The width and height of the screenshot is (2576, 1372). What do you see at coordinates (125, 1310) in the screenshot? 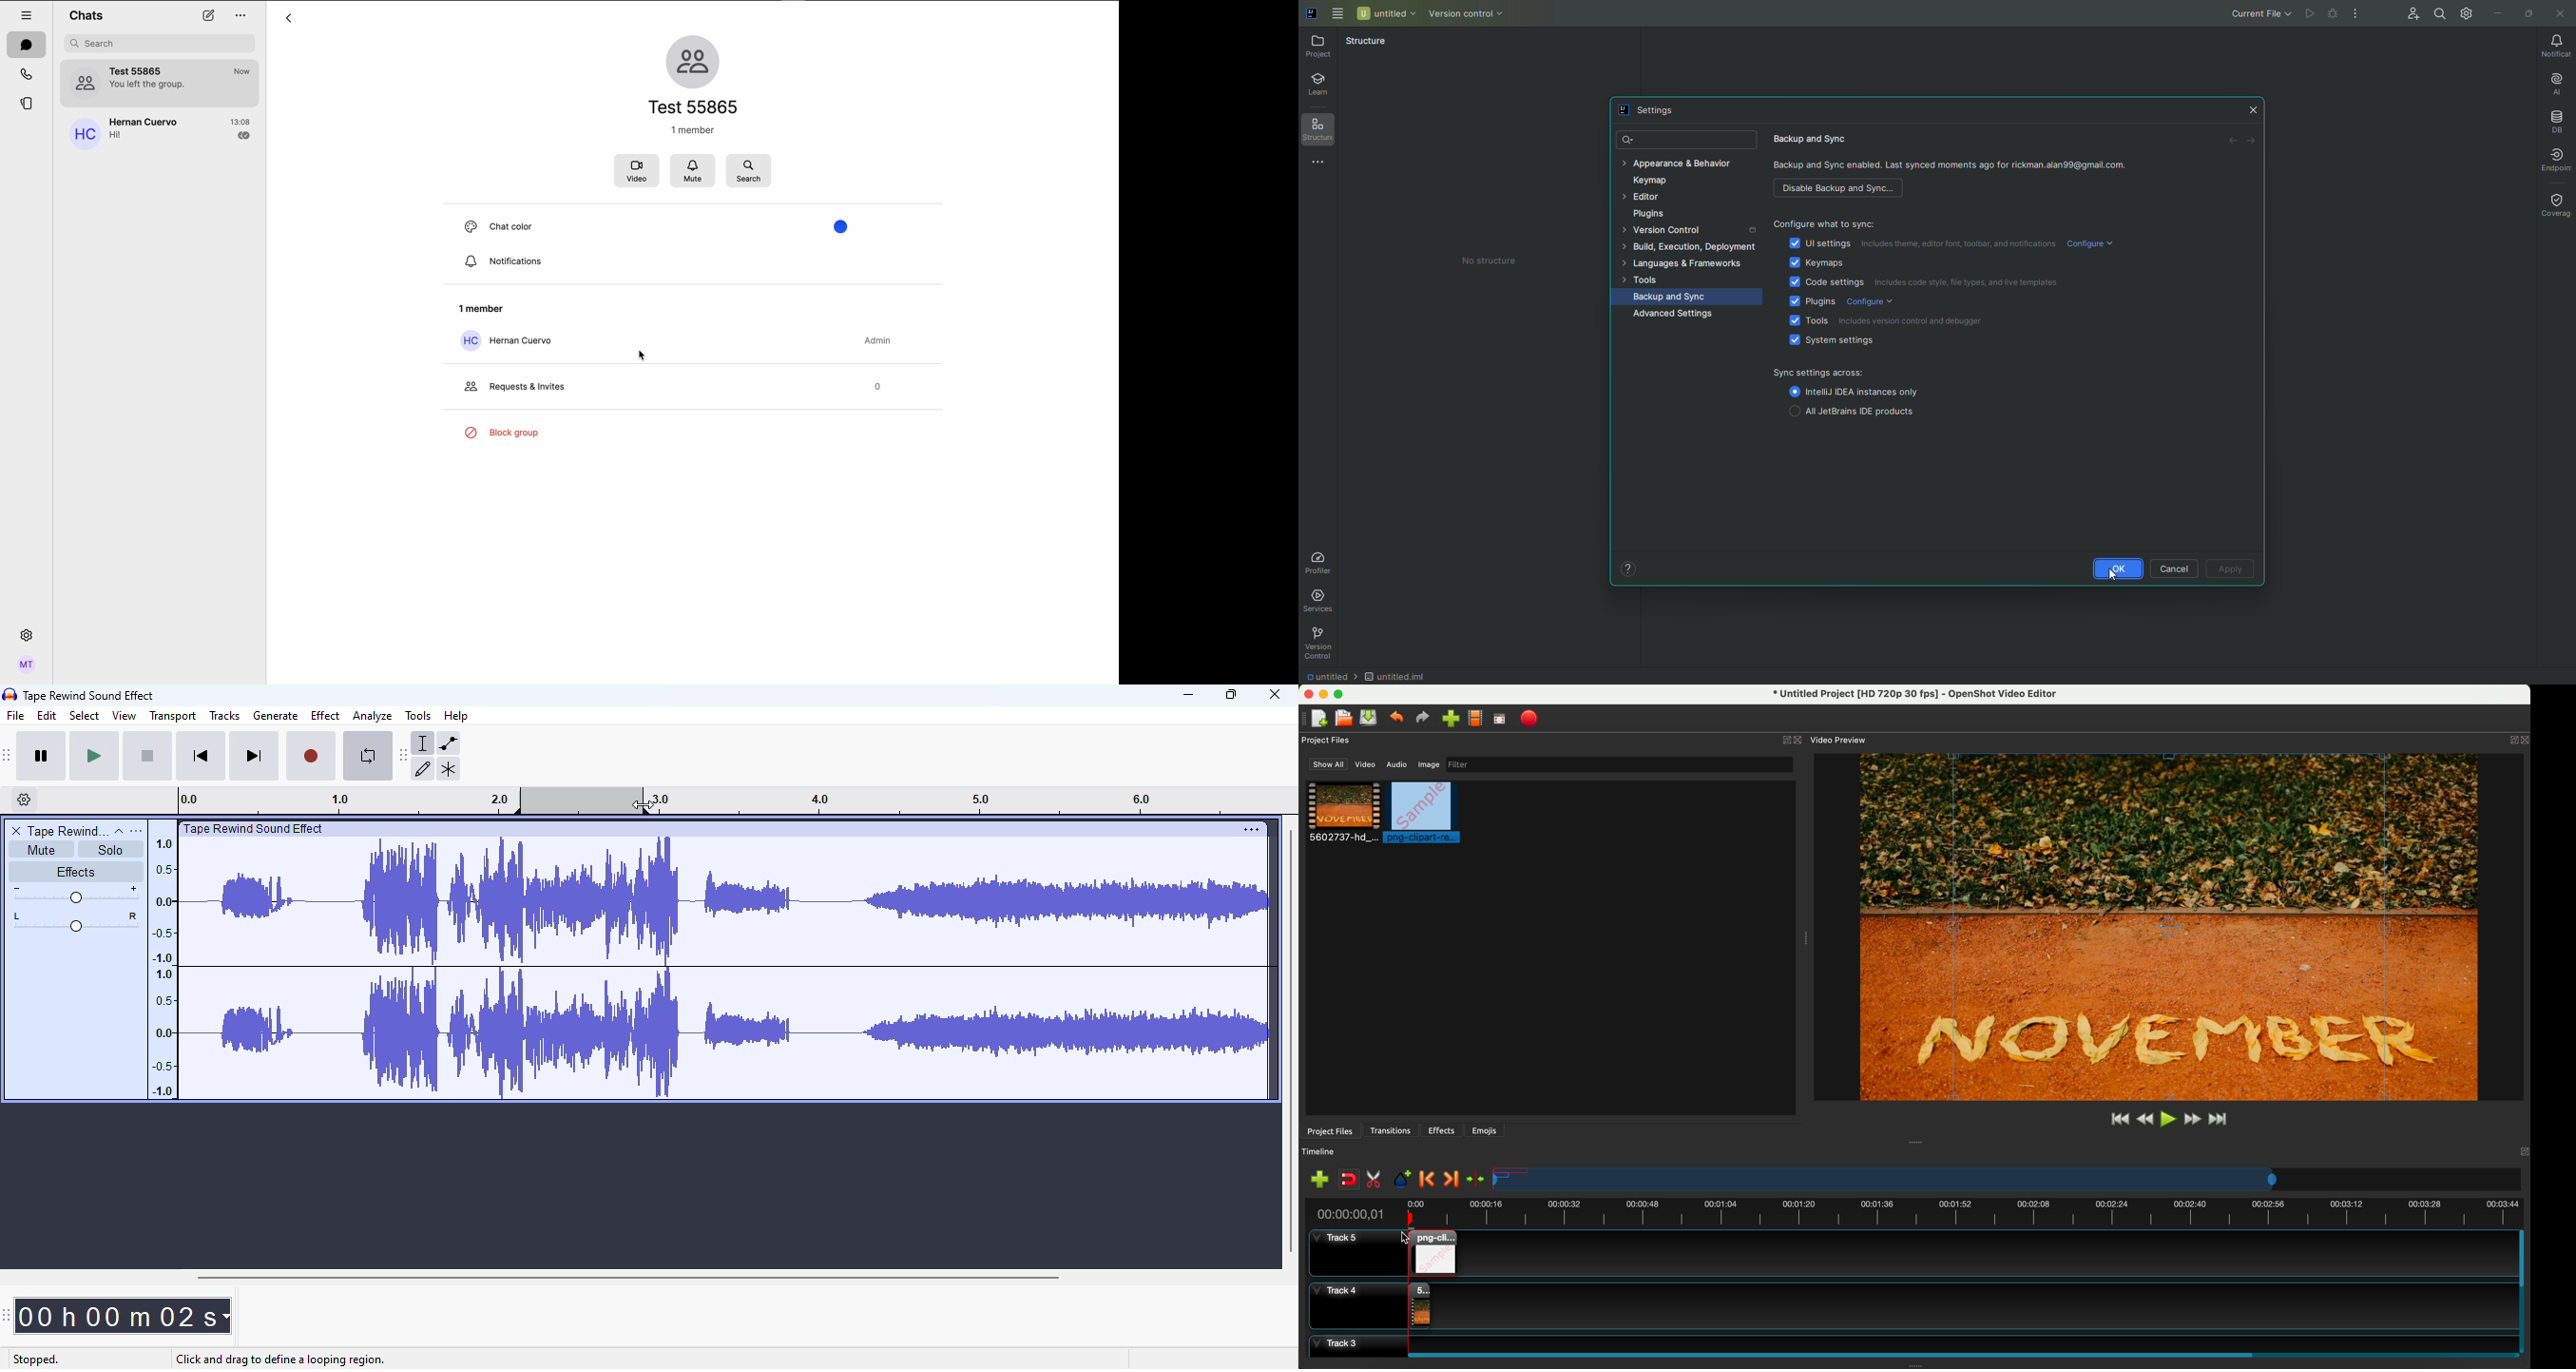
I see `00h 00 m 02 s` at bounding box center [125, 1310].